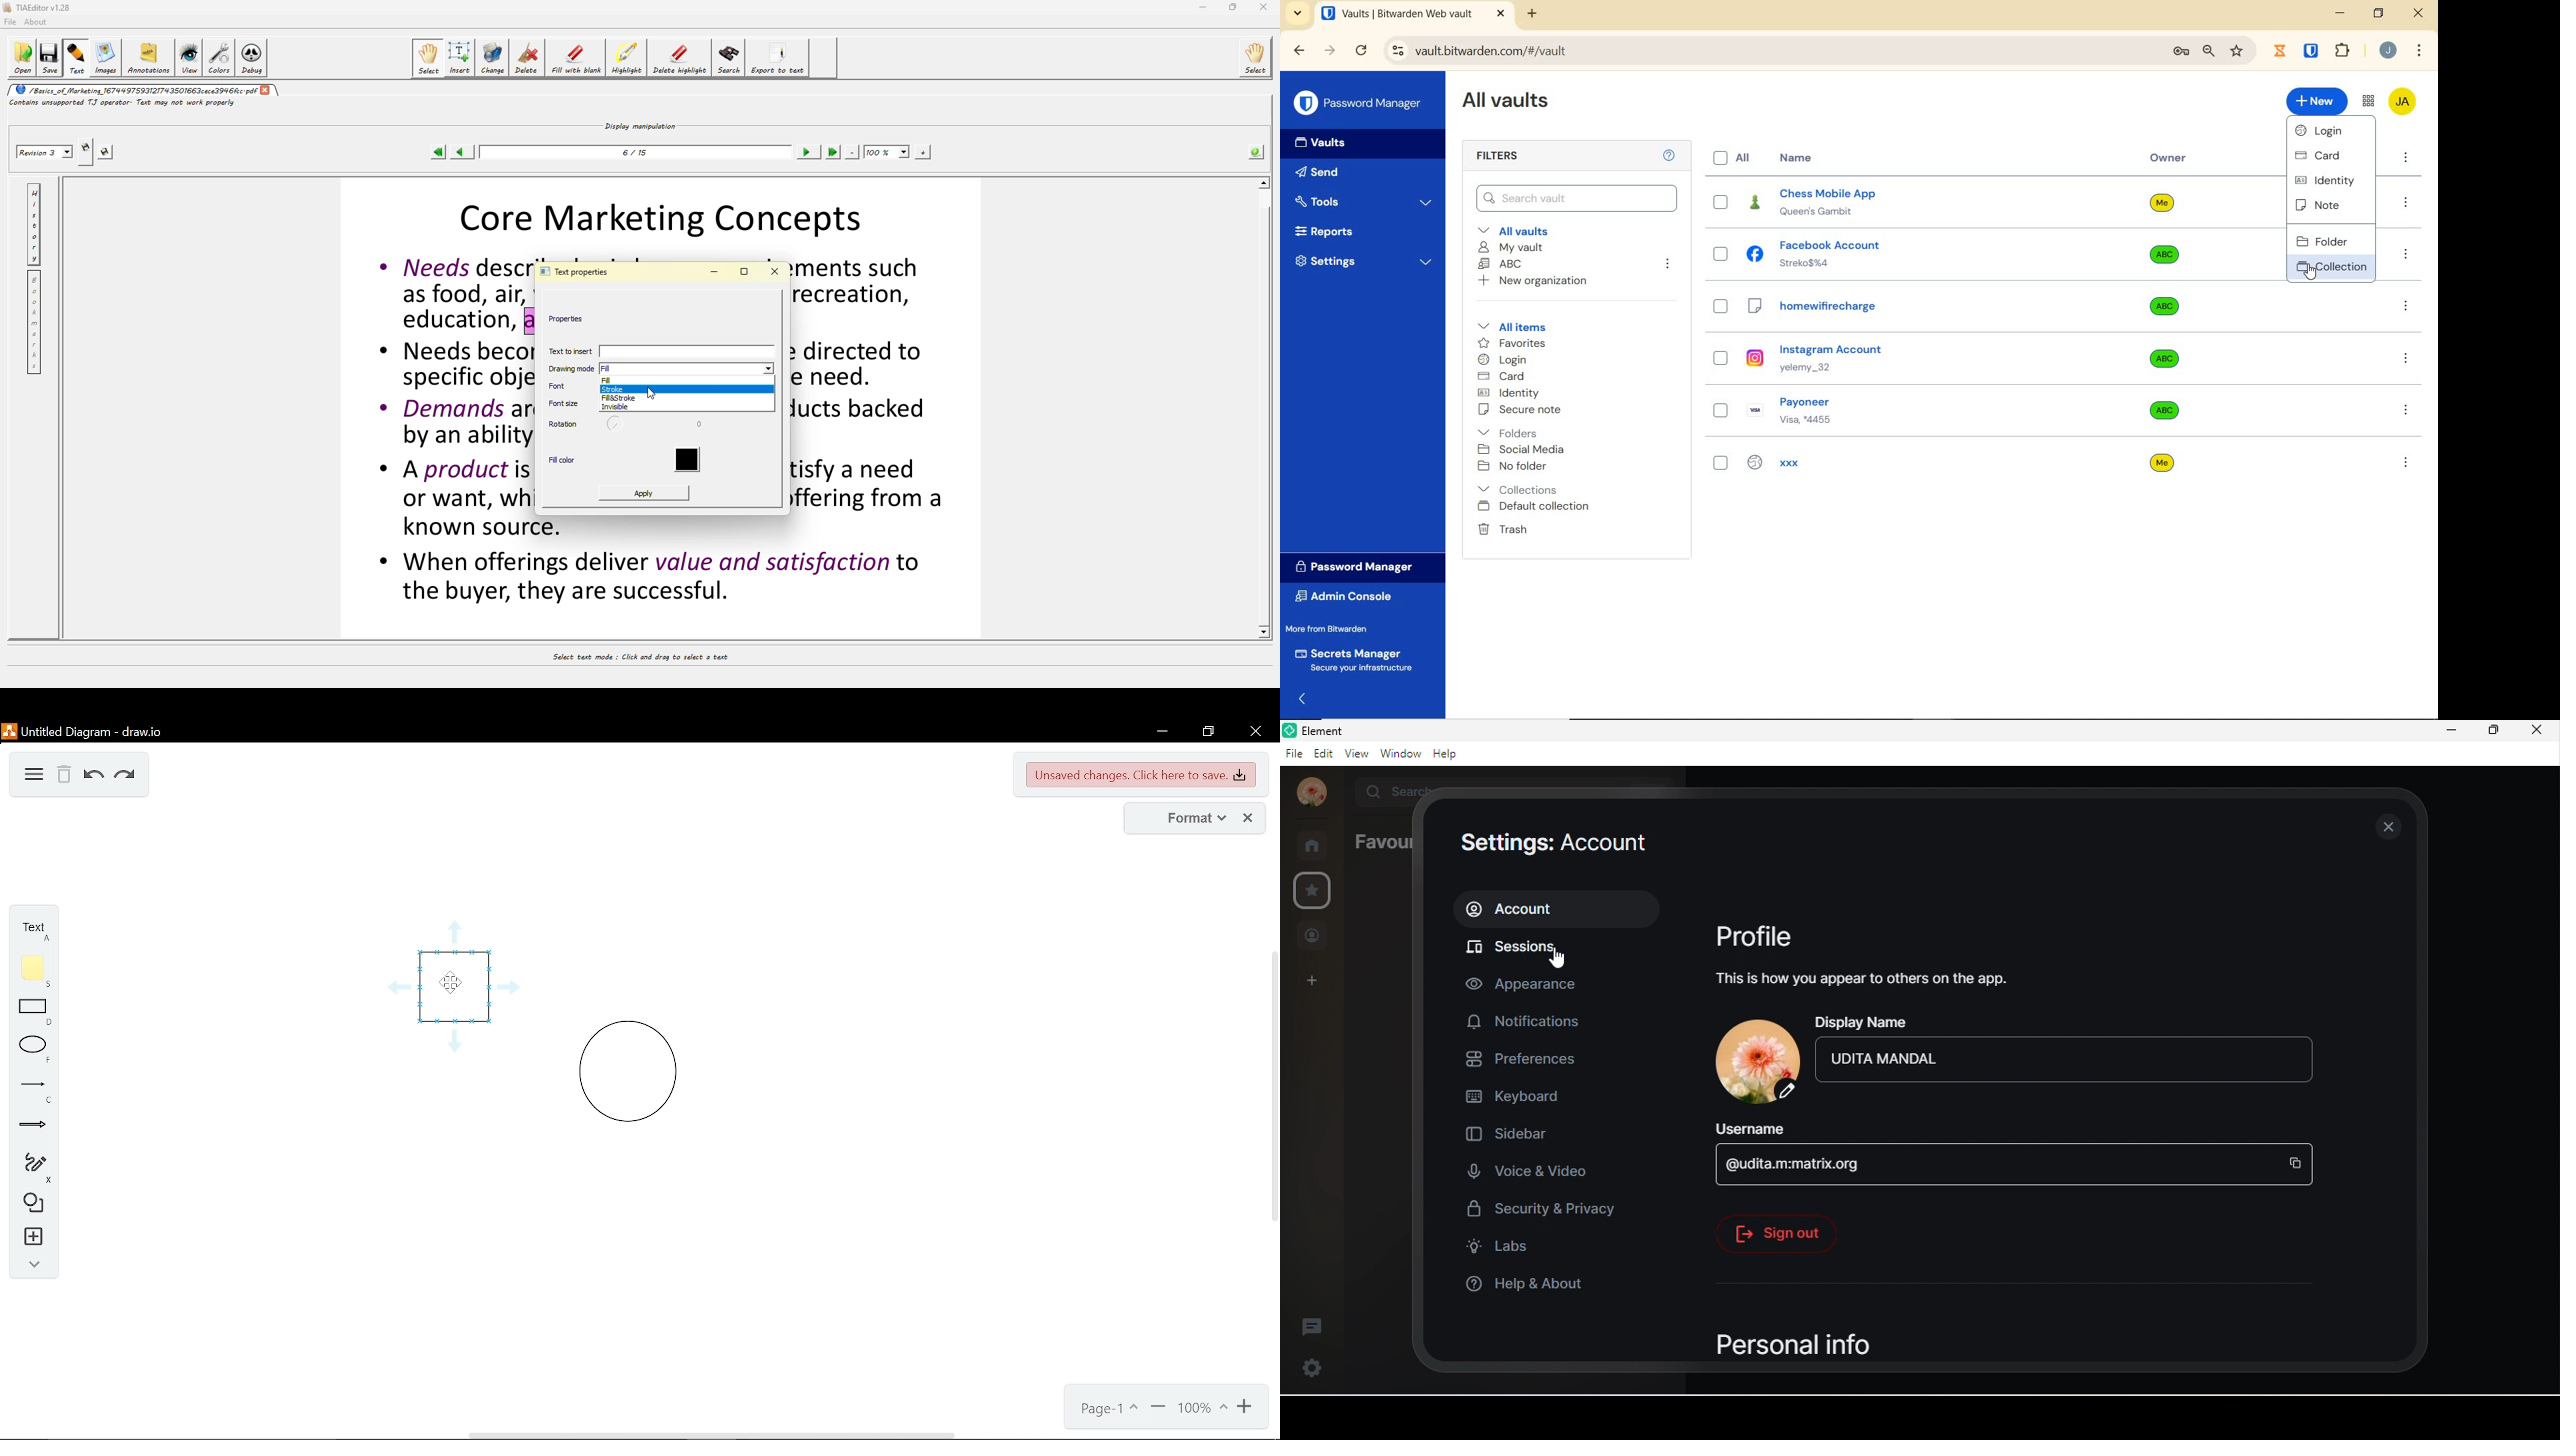 The height and width of the screenshot is (1456, 2576). I want to click on diagram, so click(34, 775).